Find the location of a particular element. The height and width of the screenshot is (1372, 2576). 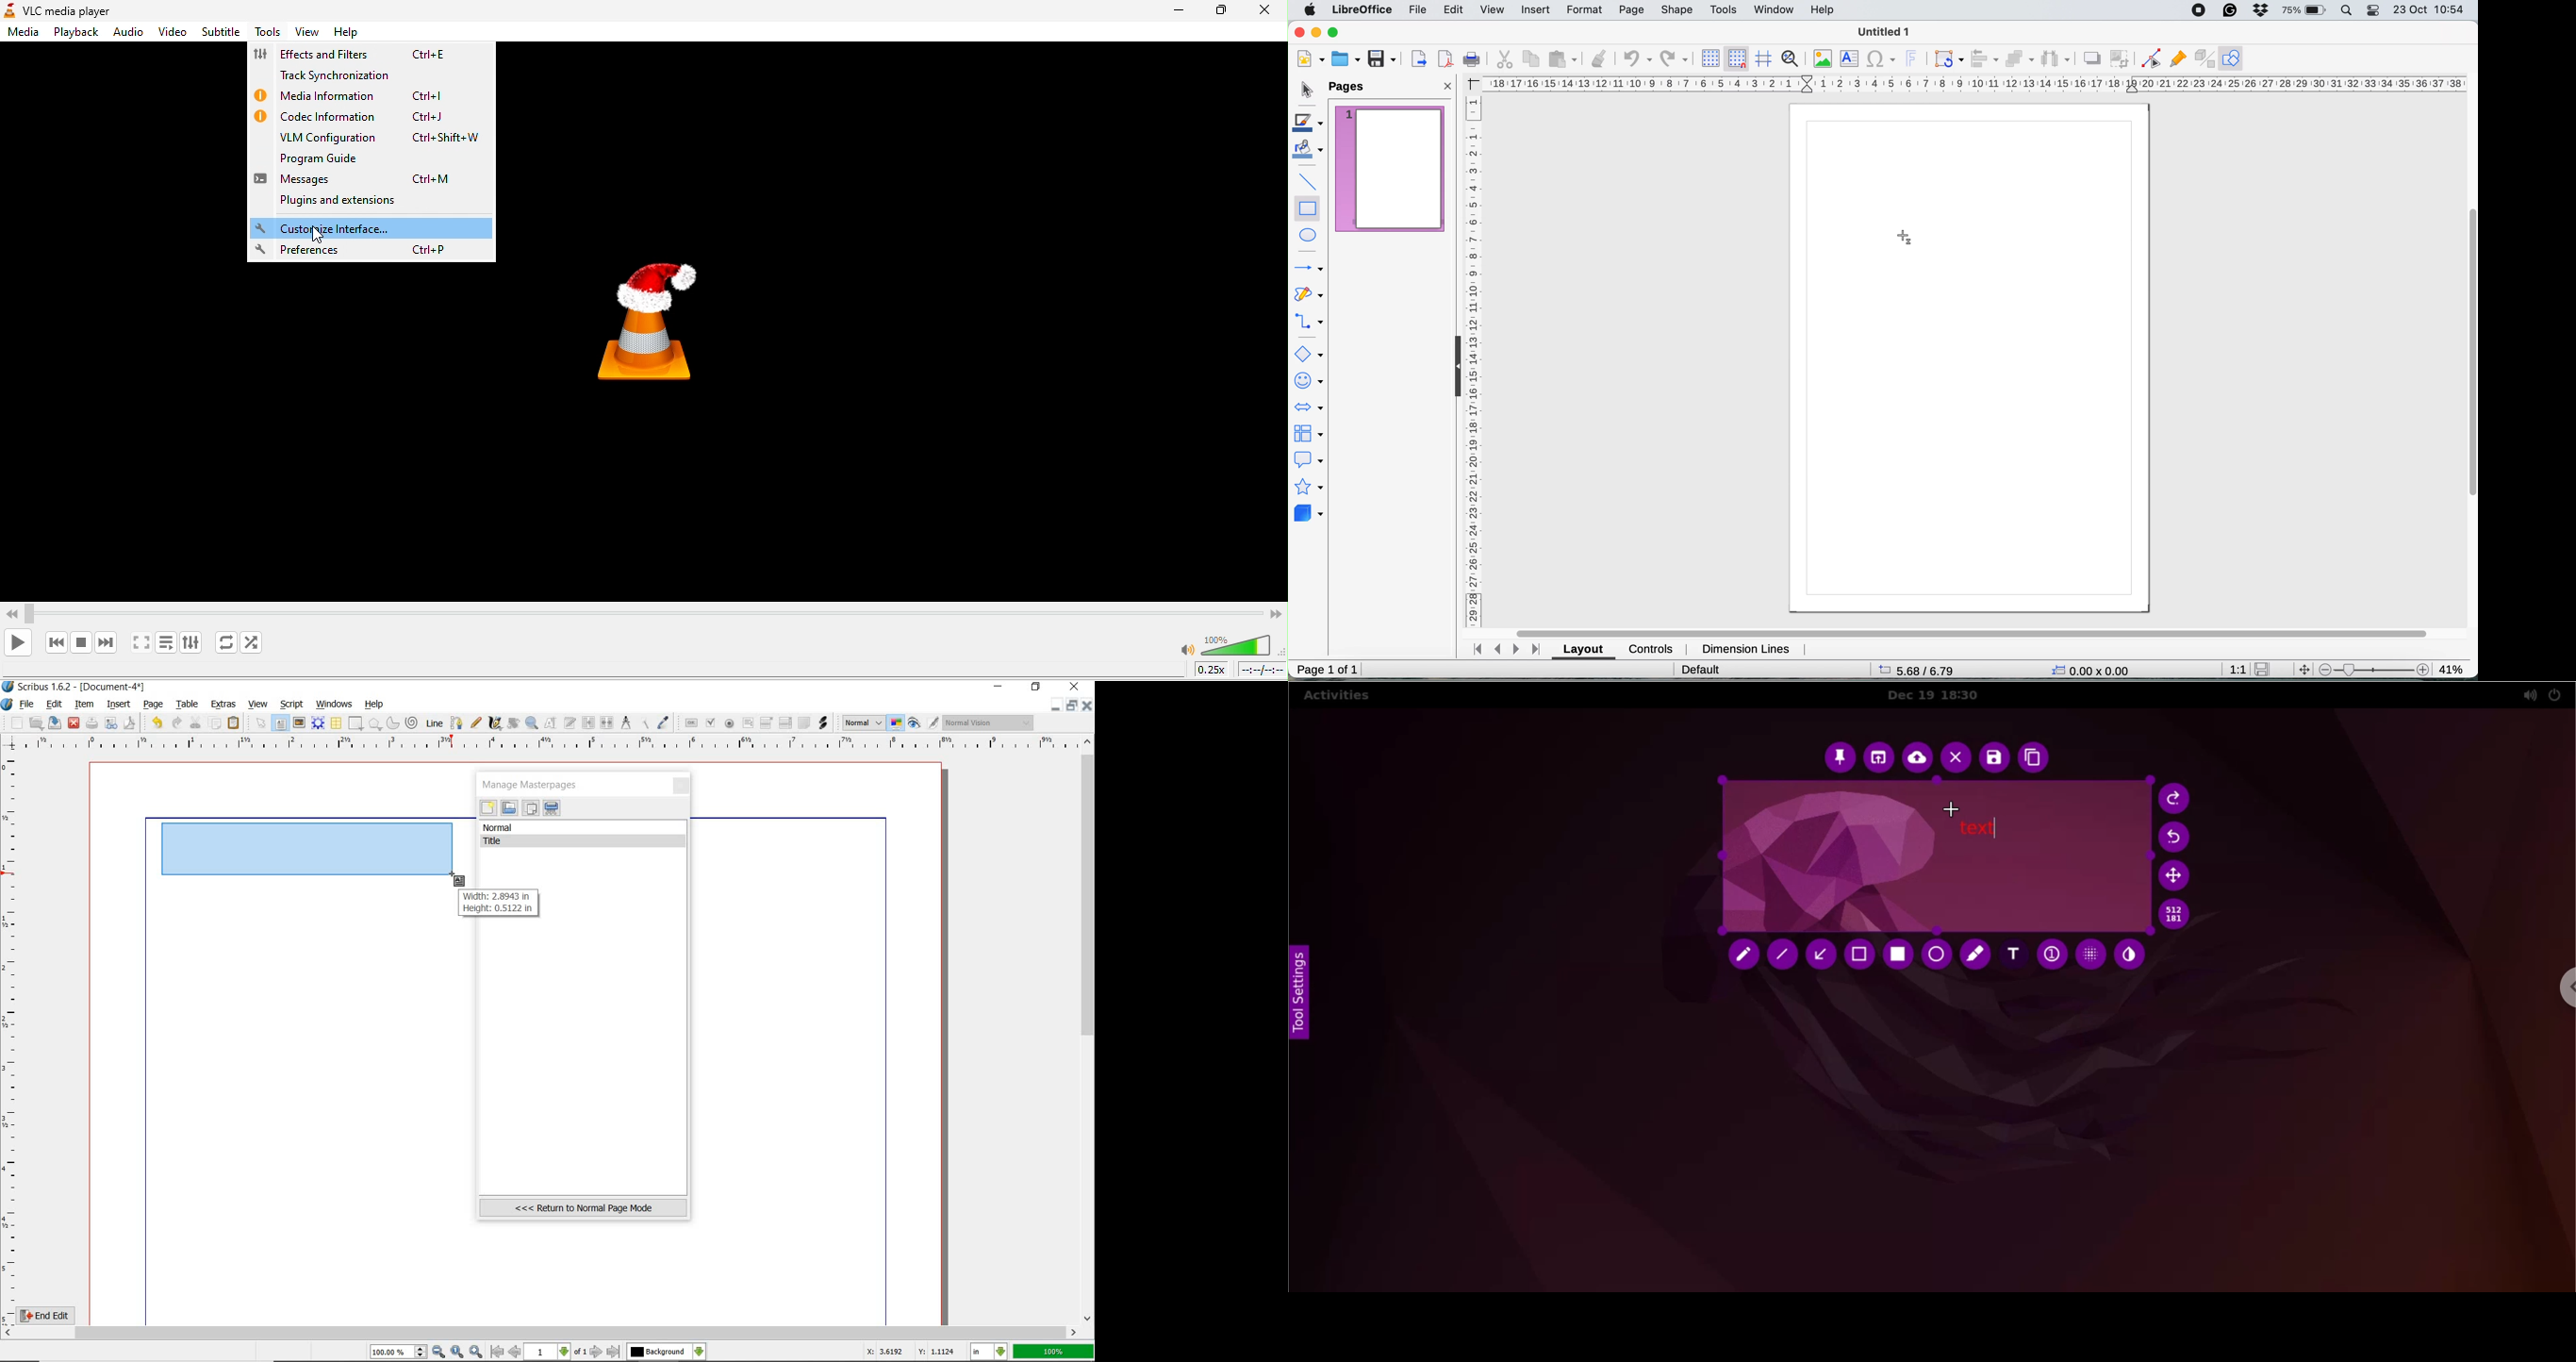

measurements is located at coordinates (627, 723).